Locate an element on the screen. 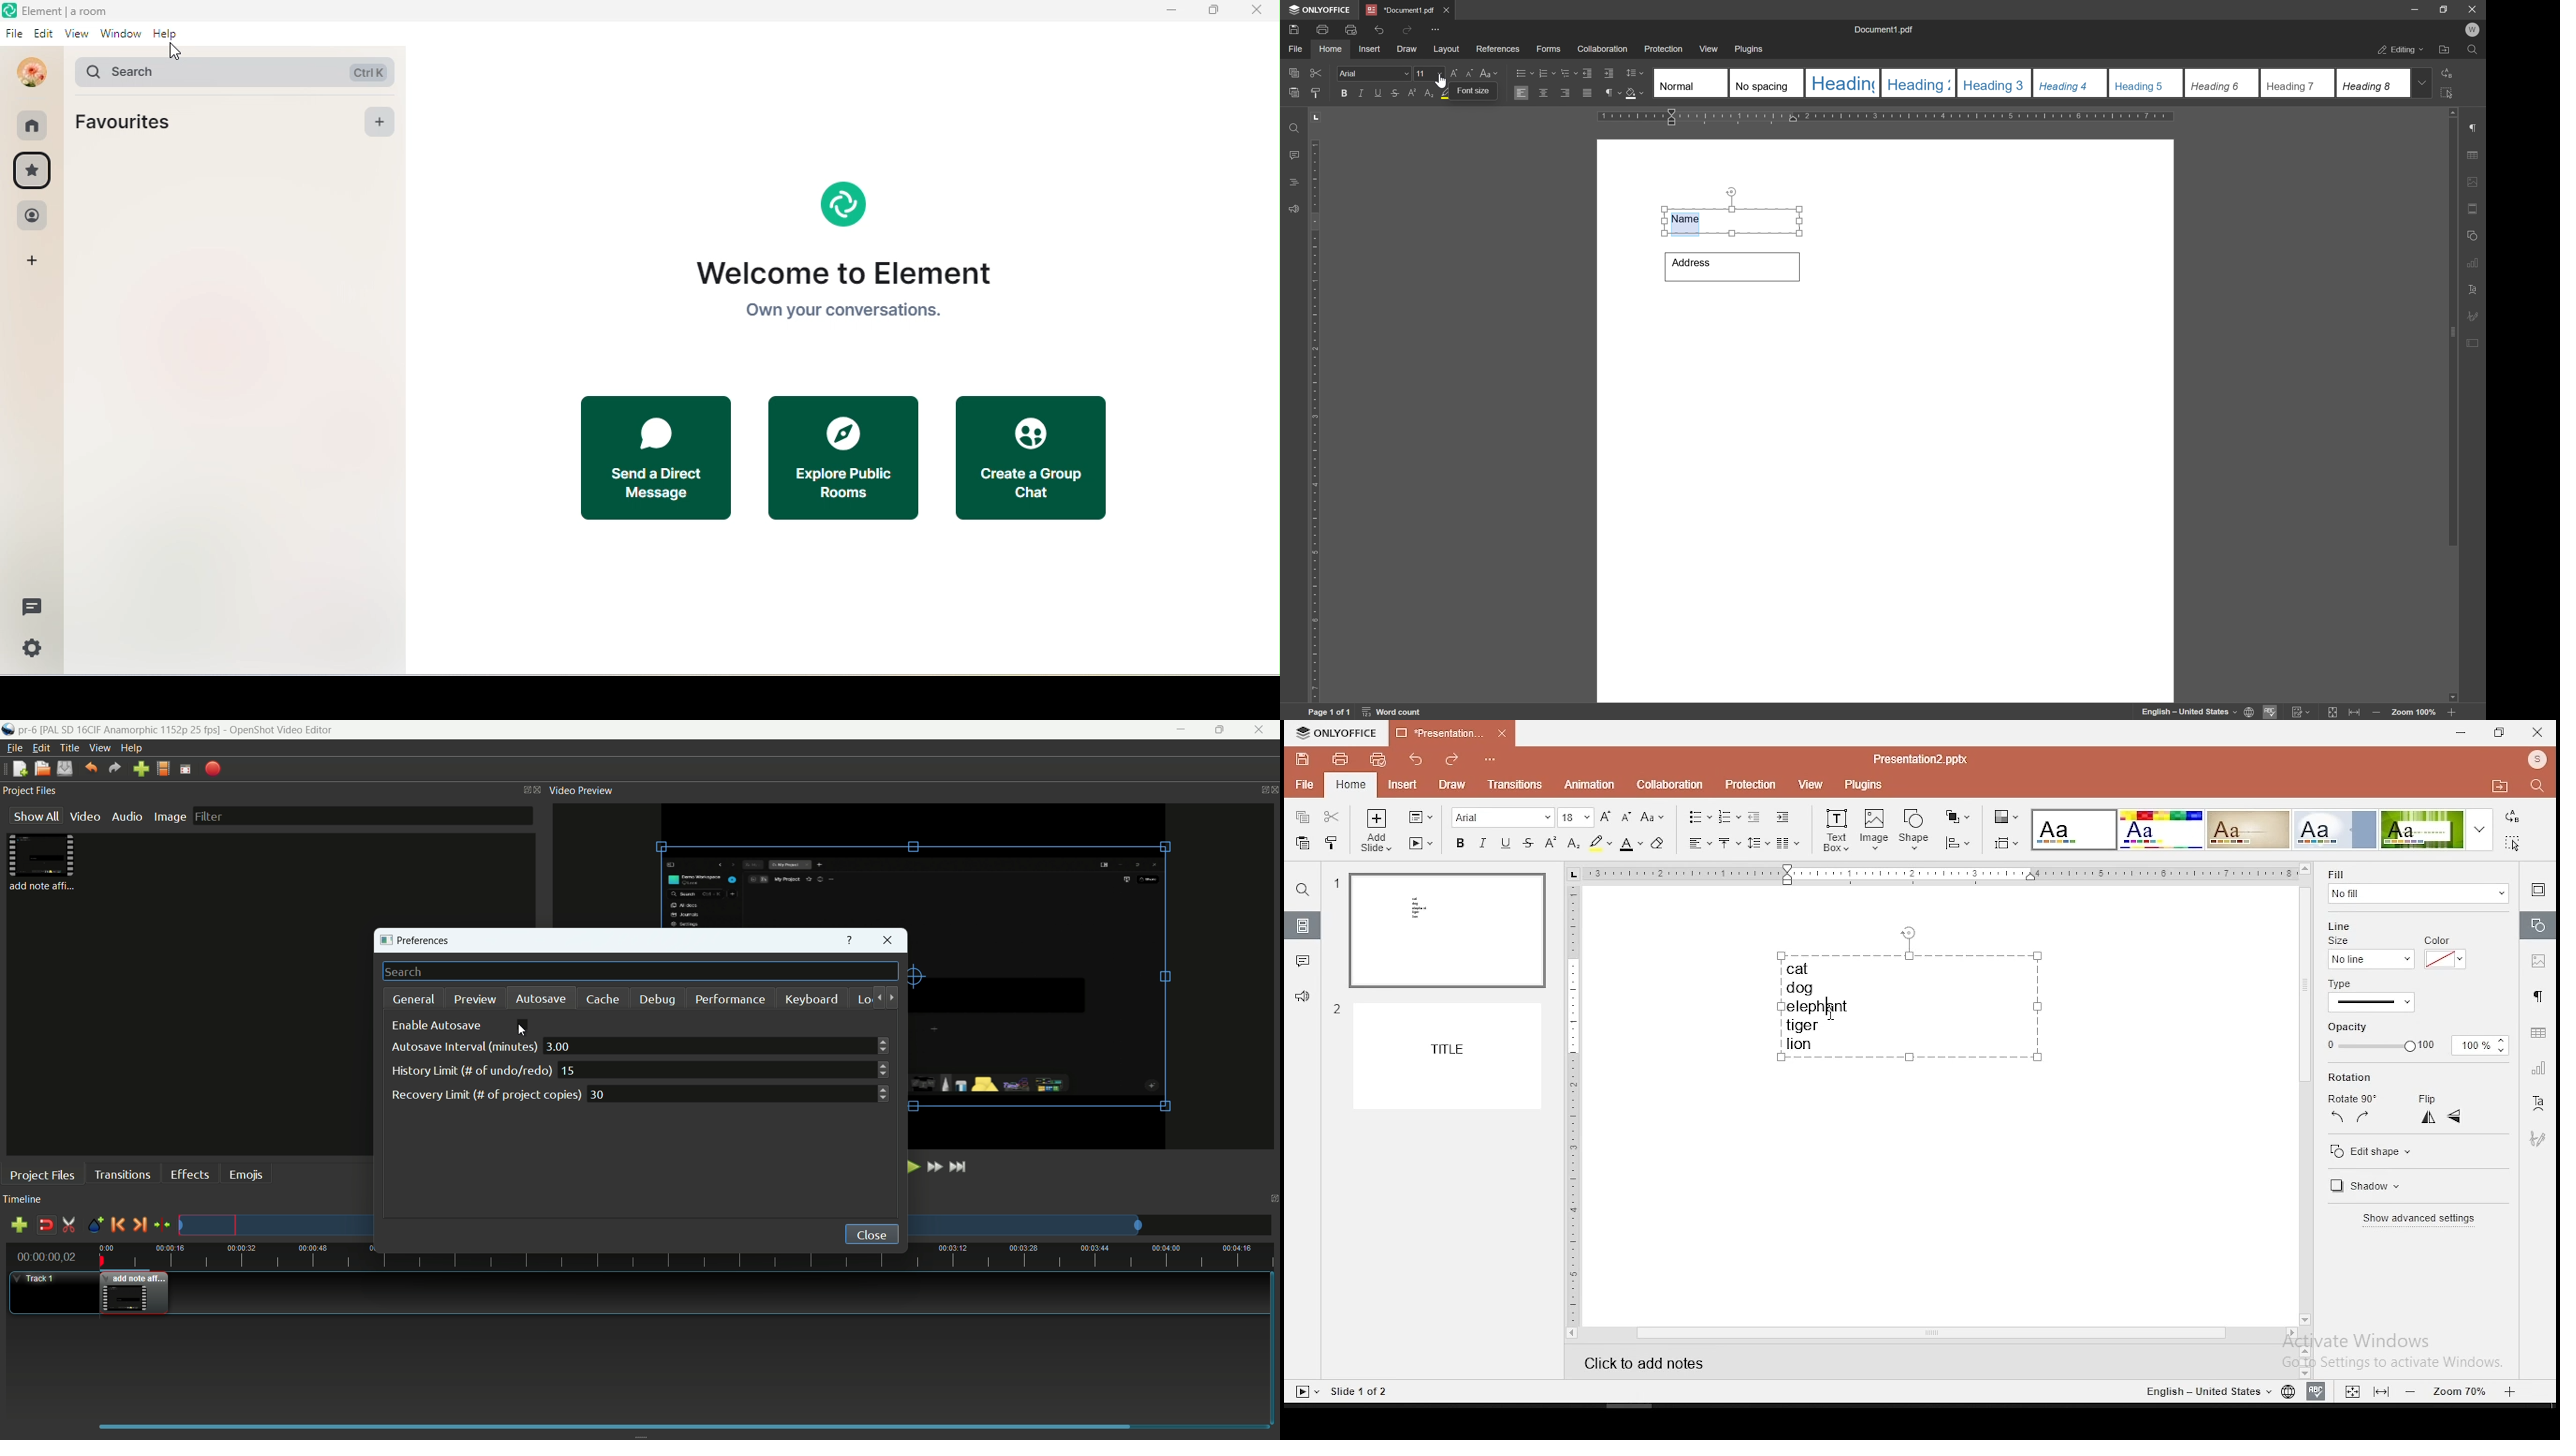  profile is located at coordinates (2534, 759).